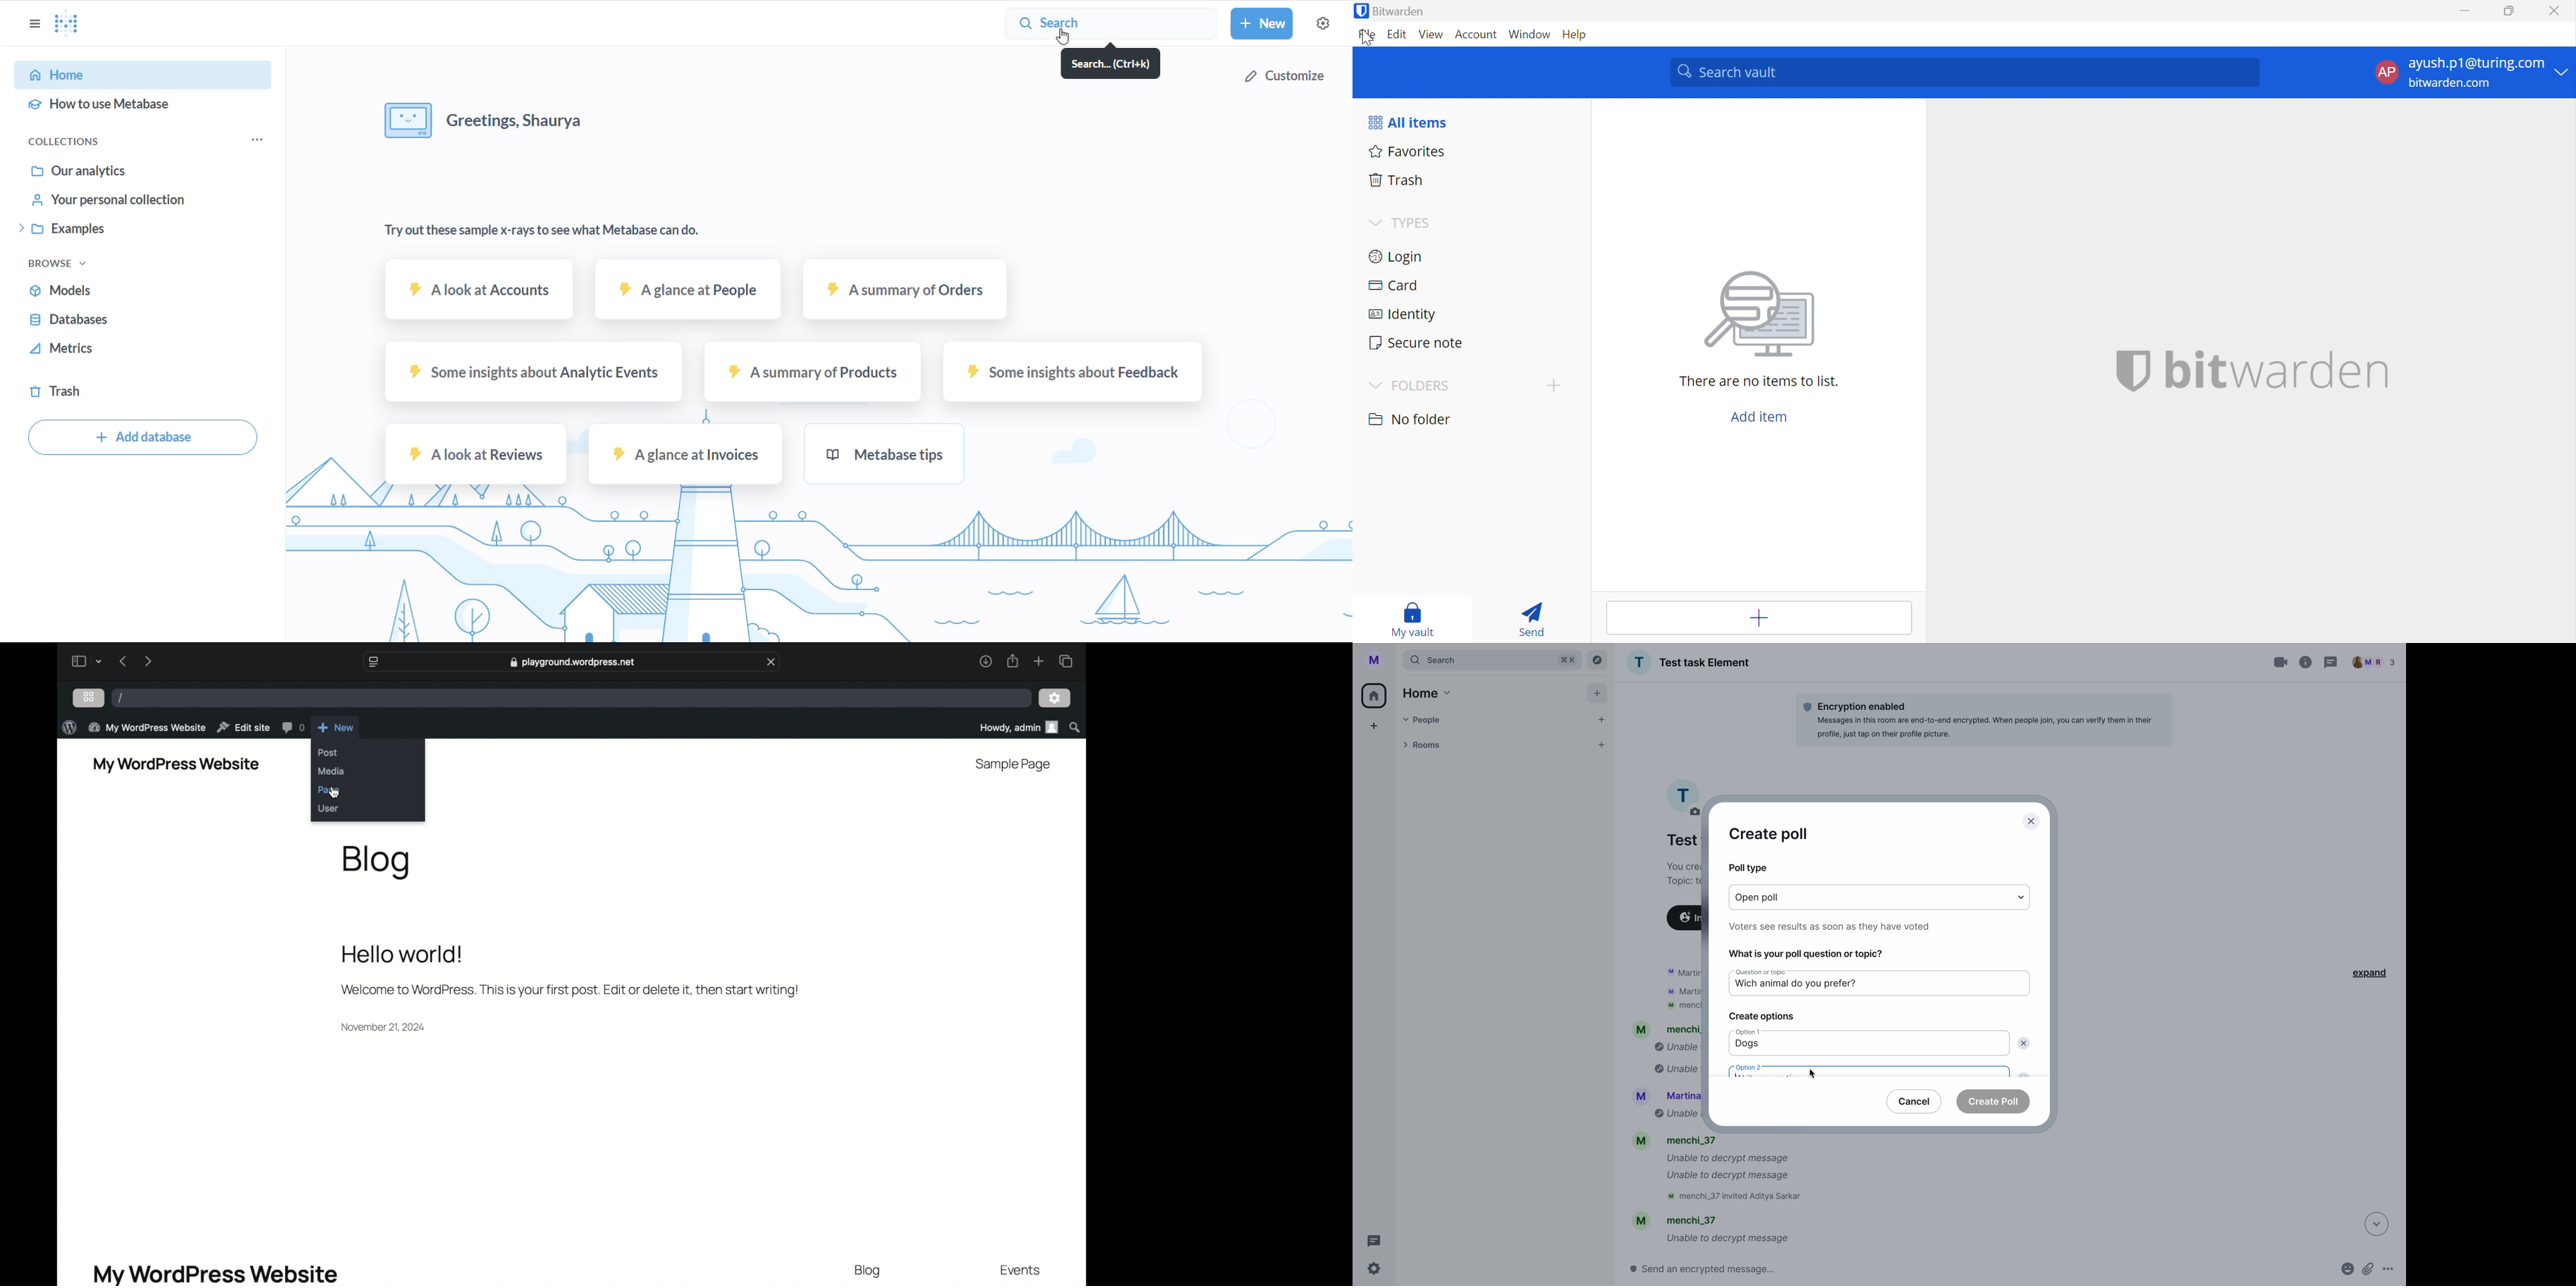 Image resolution: width=2576 pixels, height=1288 pixels. Describe the element at coordinates (885, 456) in the screenshot. I see `metabase tips` at that location.